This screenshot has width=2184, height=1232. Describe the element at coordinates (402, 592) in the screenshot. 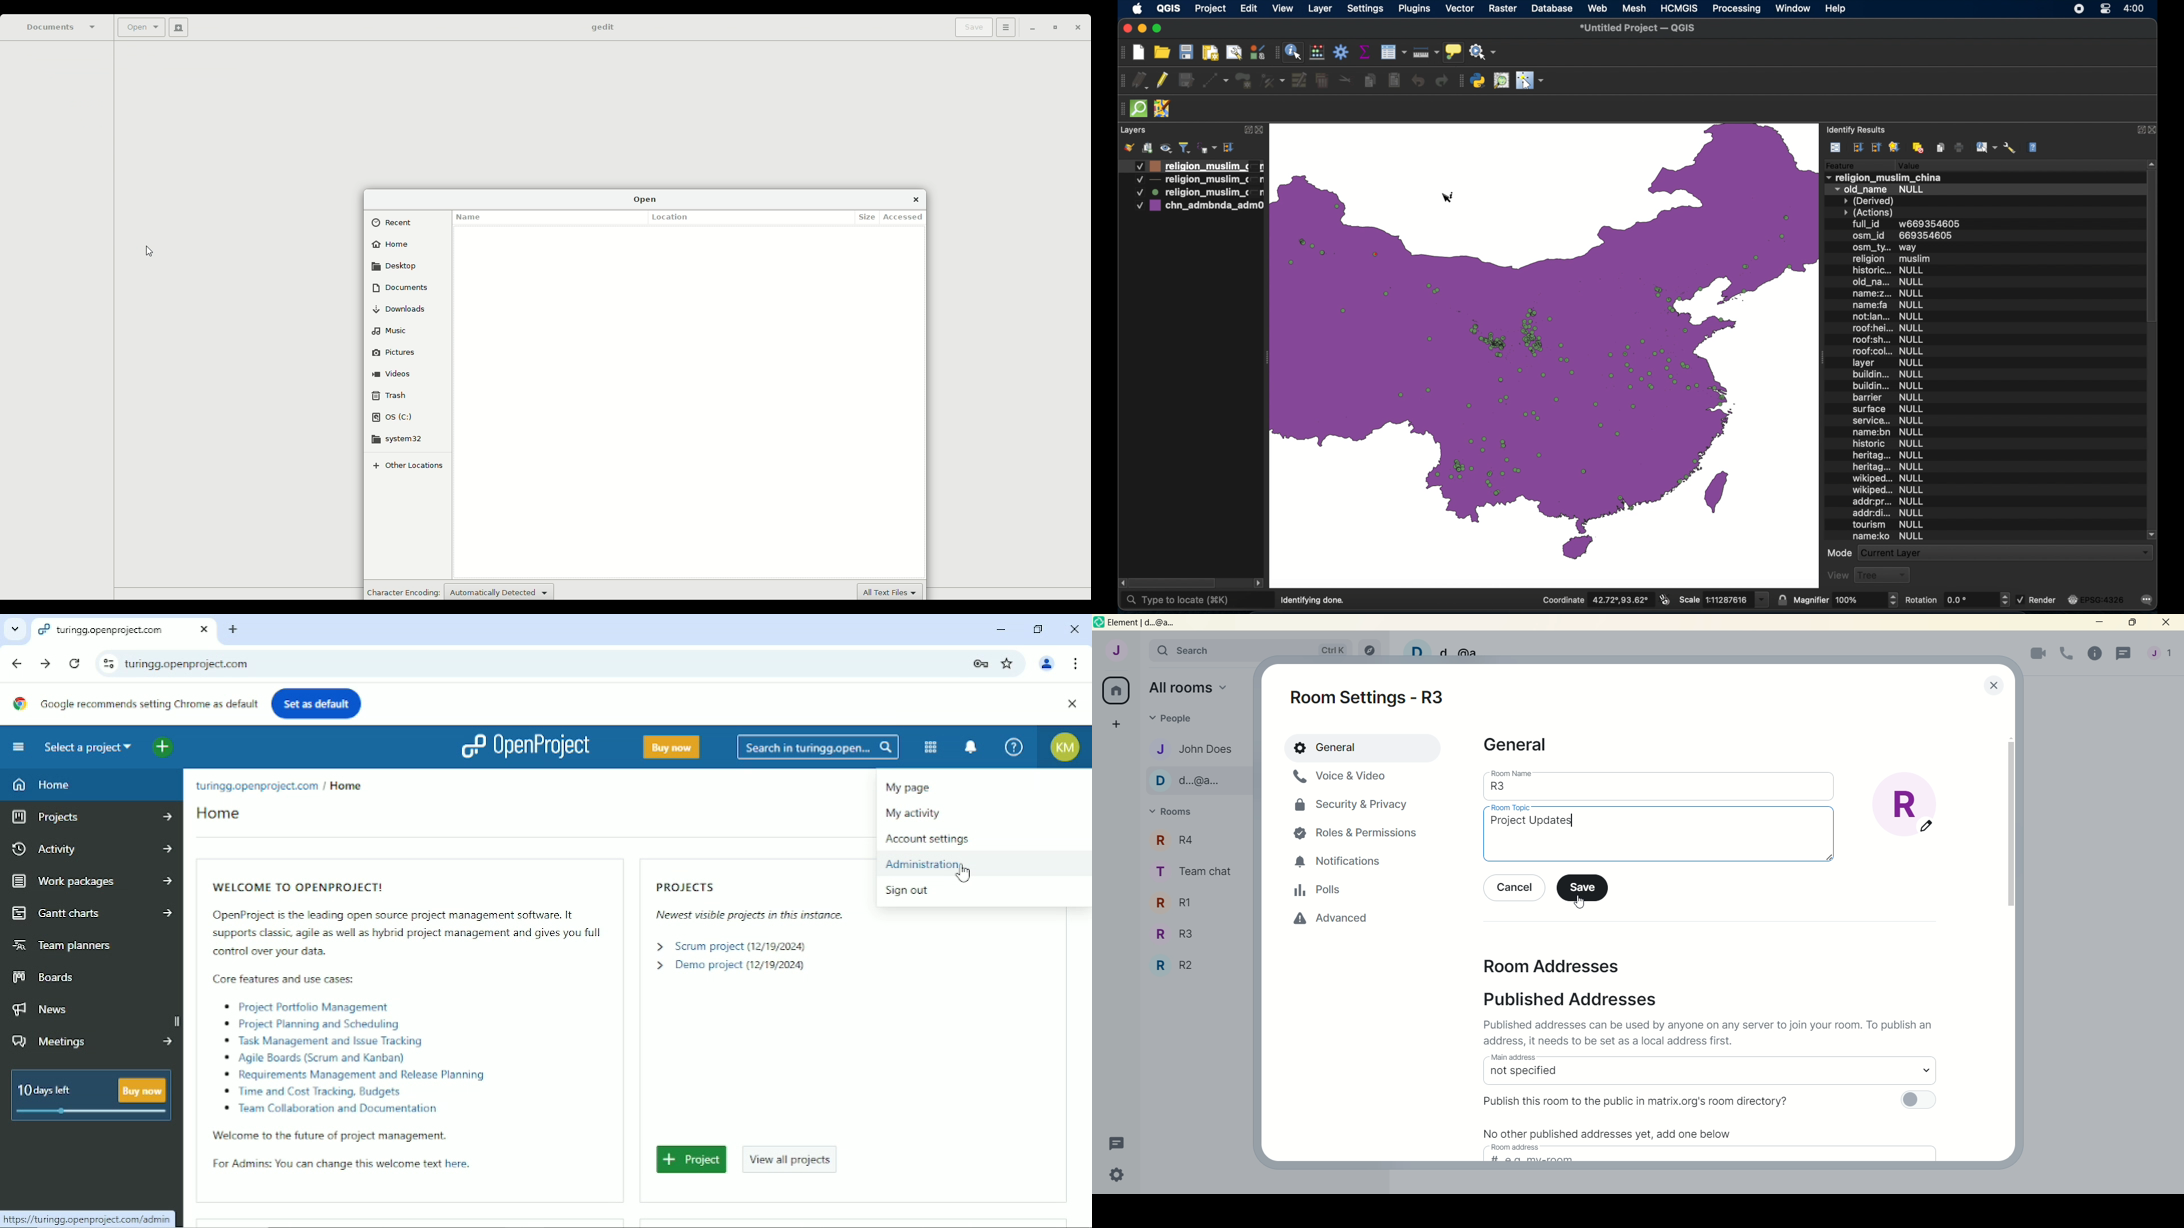

I see `Character encoding` at that location.